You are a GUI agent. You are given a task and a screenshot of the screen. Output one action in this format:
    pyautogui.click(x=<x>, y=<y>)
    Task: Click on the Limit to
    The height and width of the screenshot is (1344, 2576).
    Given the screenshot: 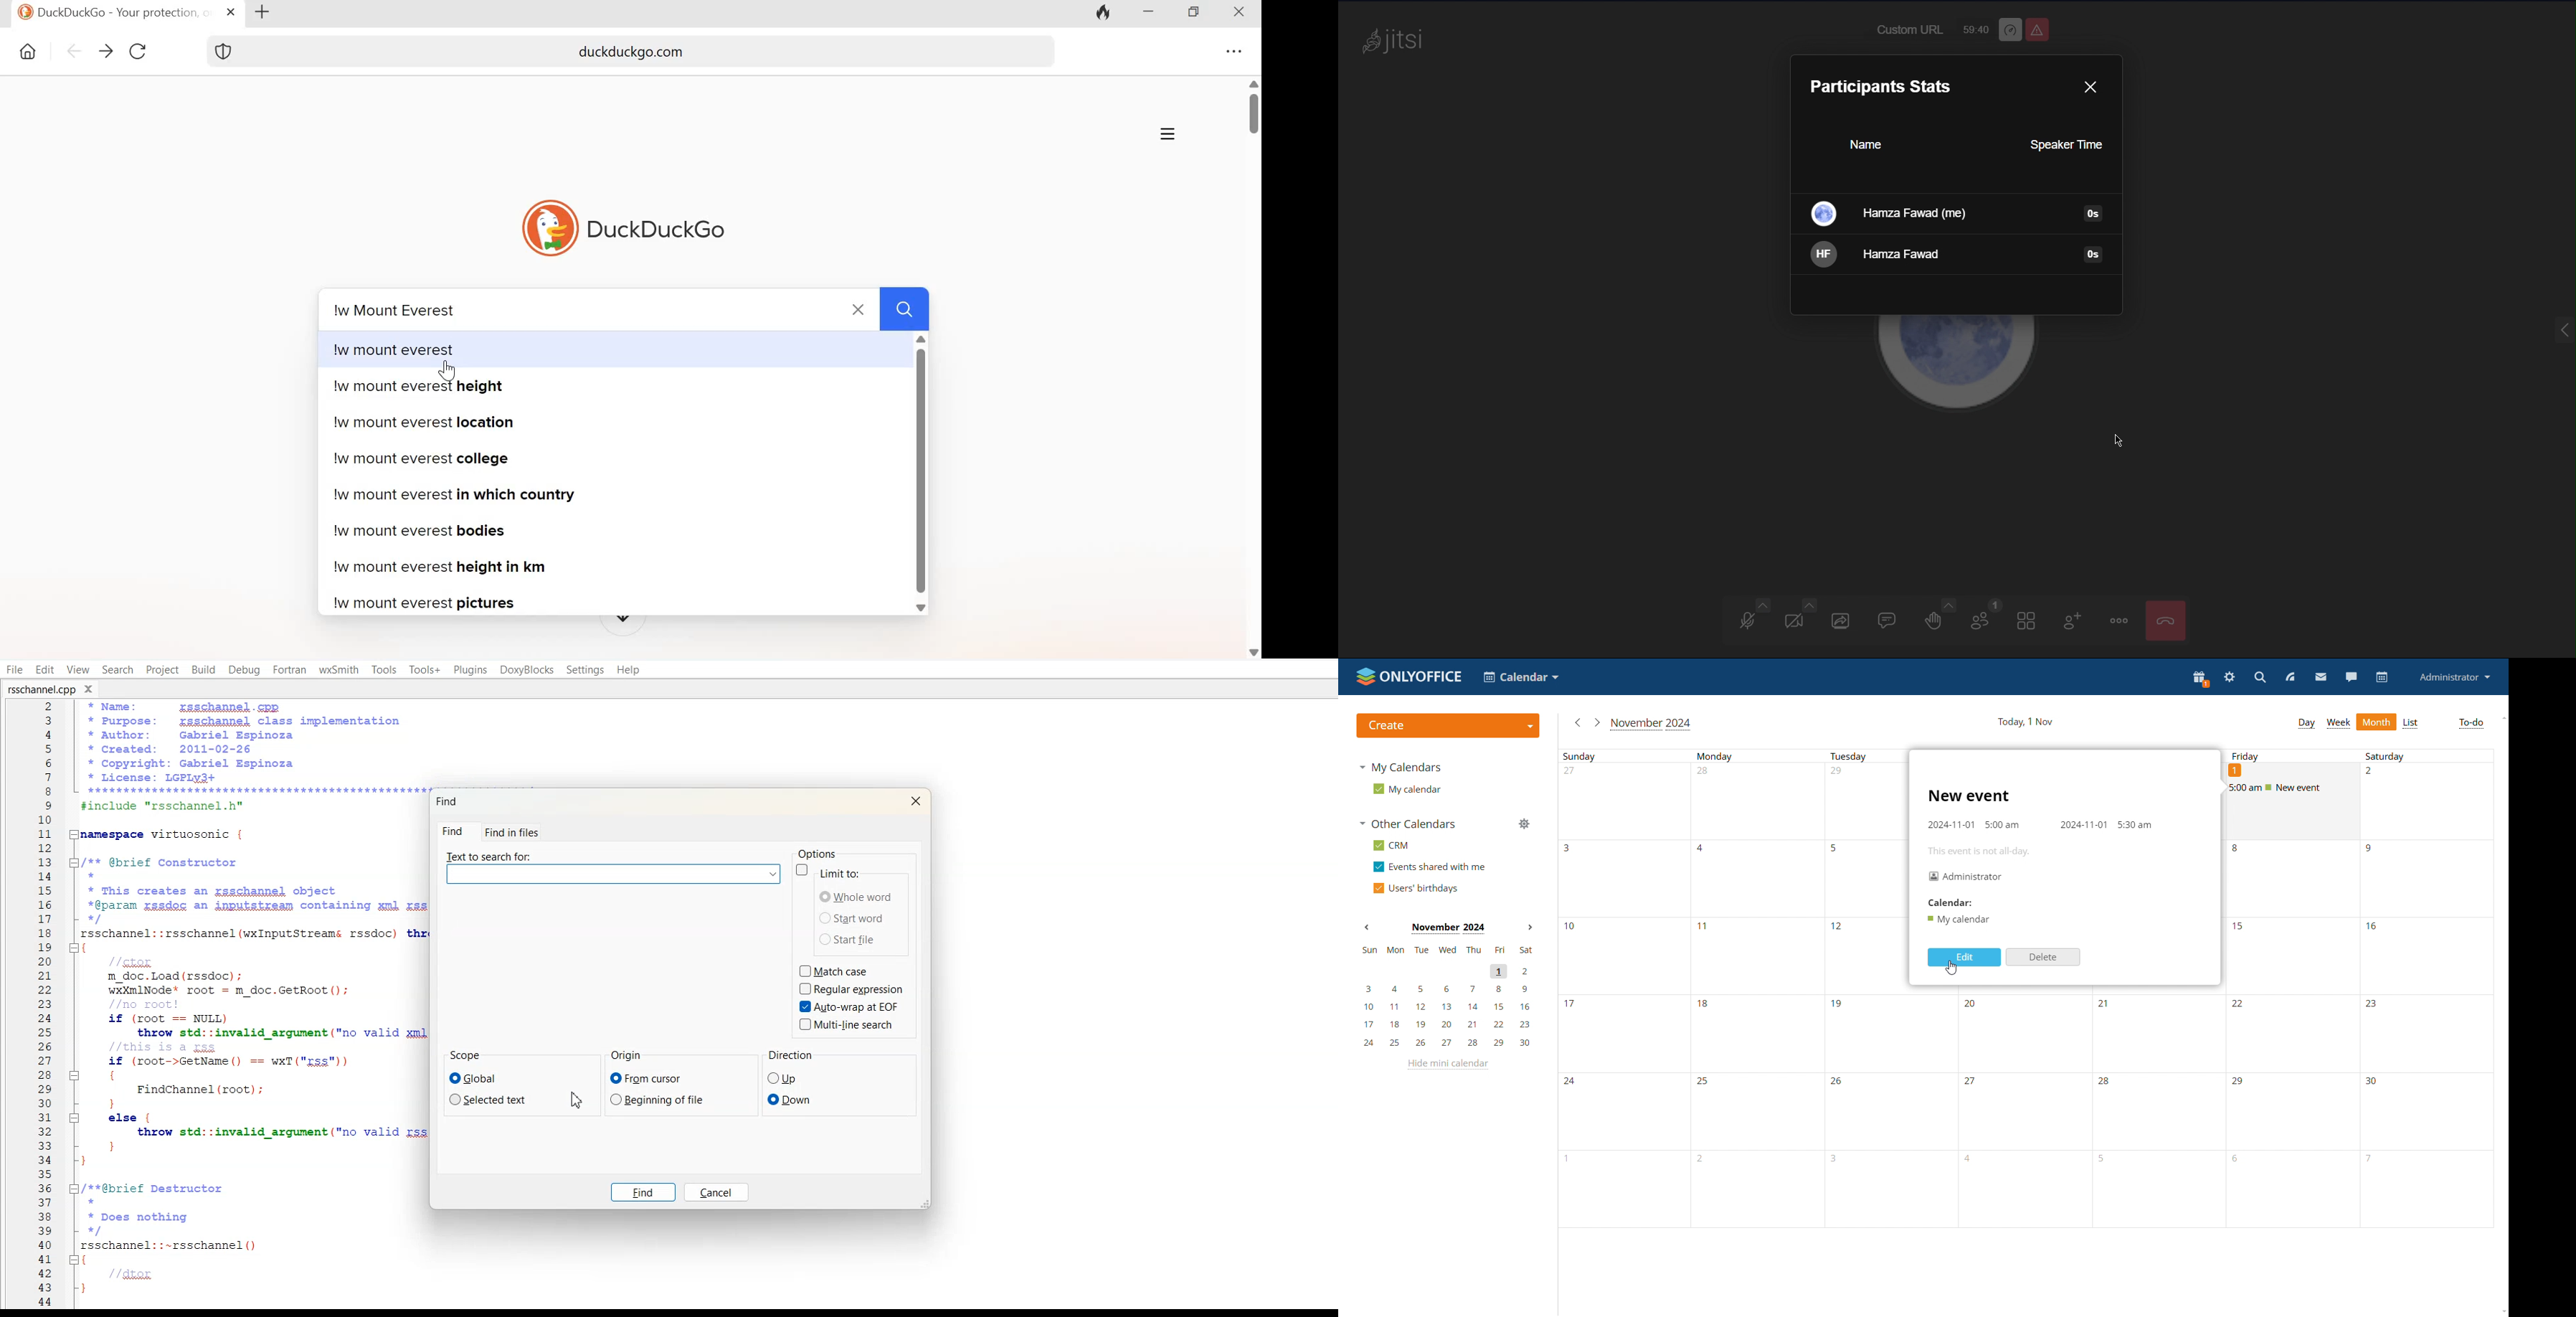 What is the action you would take?
    pyautogui.click(x=844, y=871)
    